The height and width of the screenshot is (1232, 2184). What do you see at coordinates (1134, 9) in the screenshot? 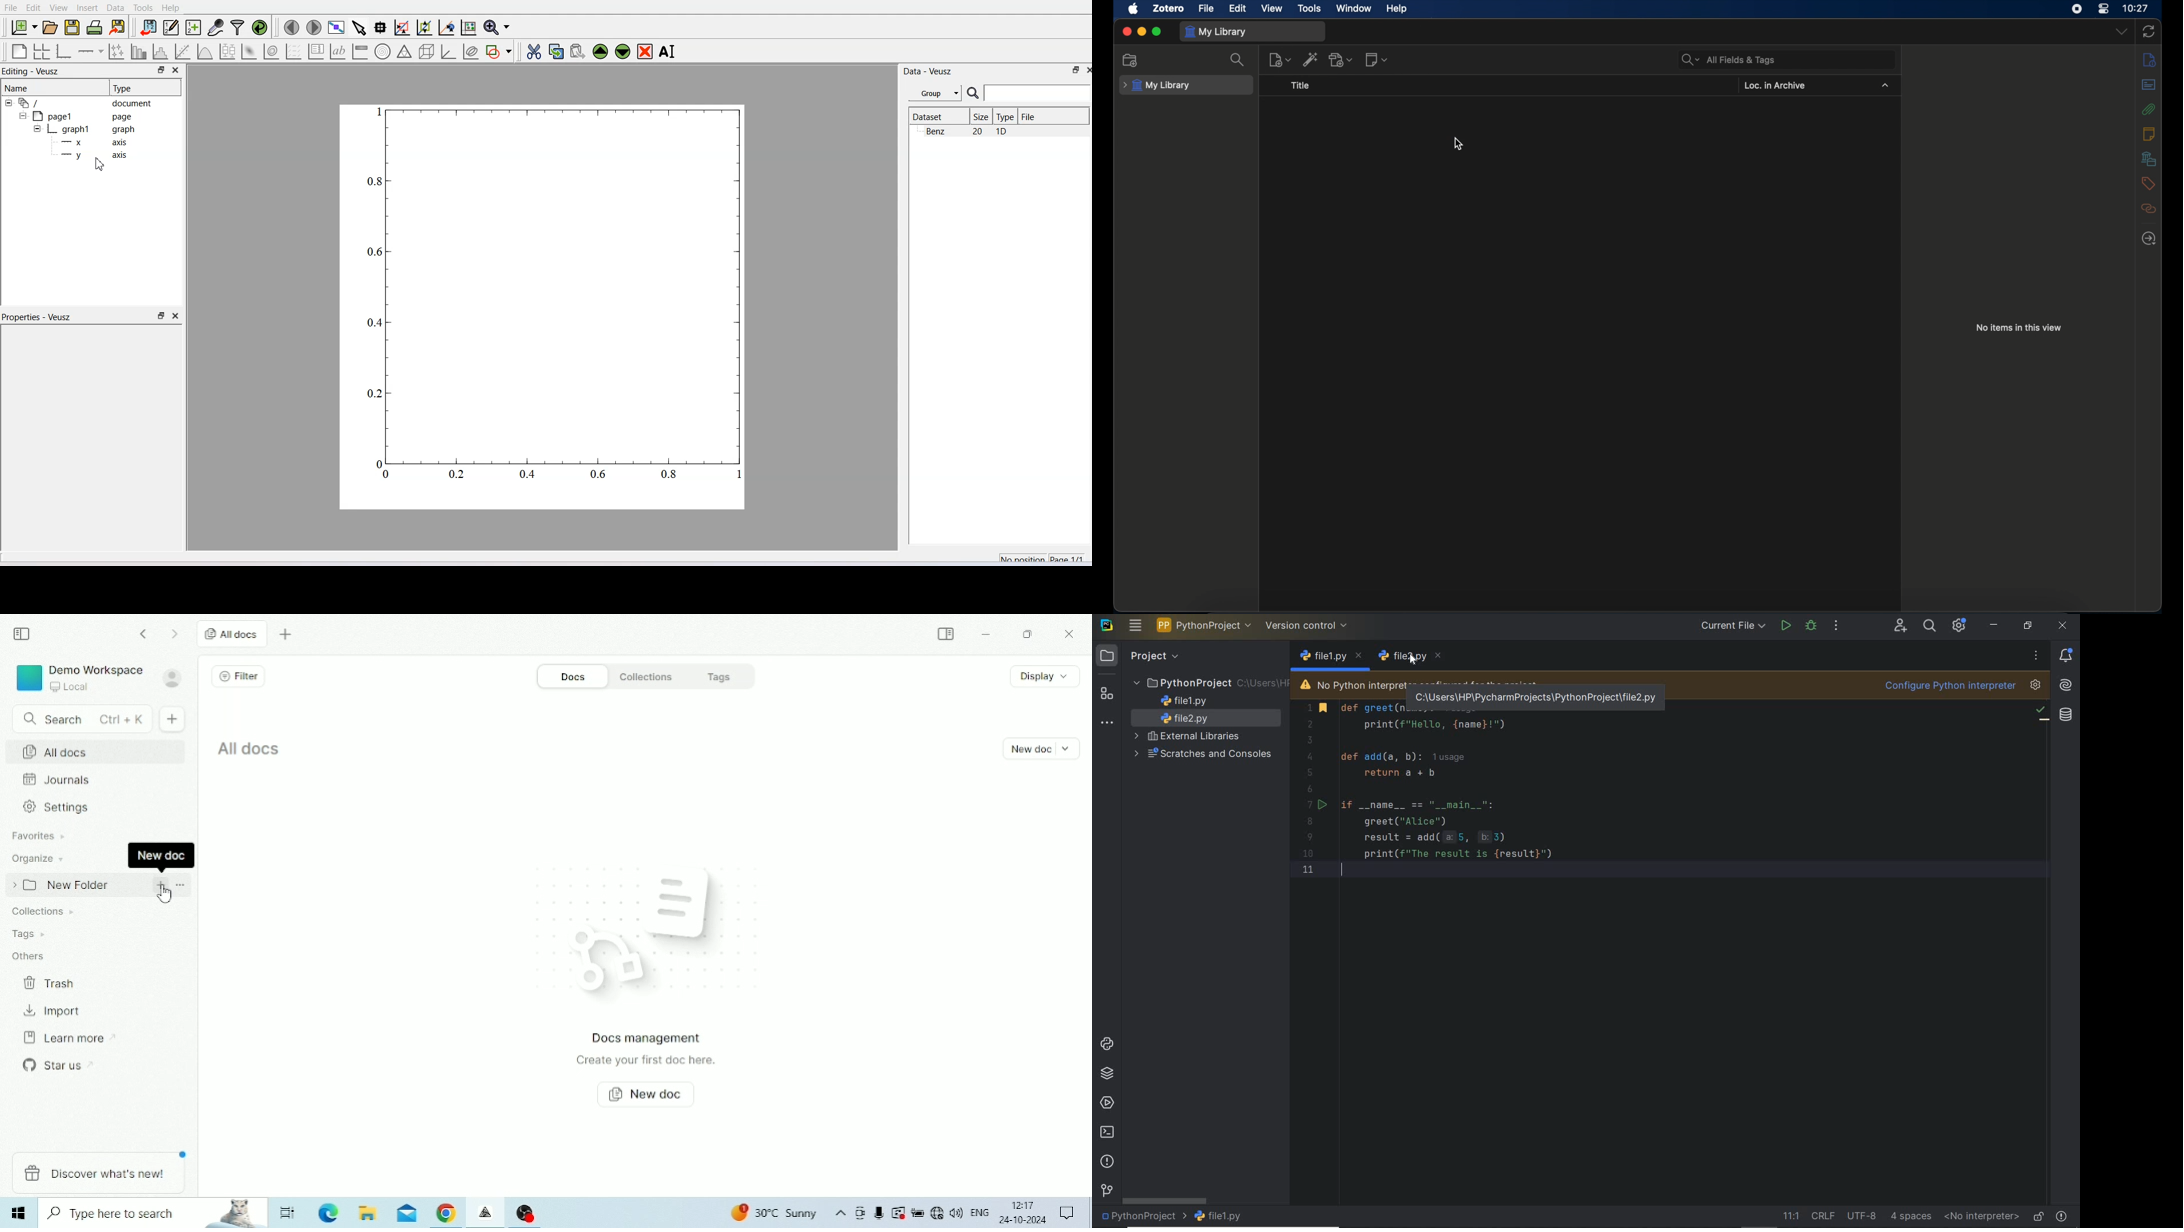
I see `apple` at bounding box center [1134, 9].